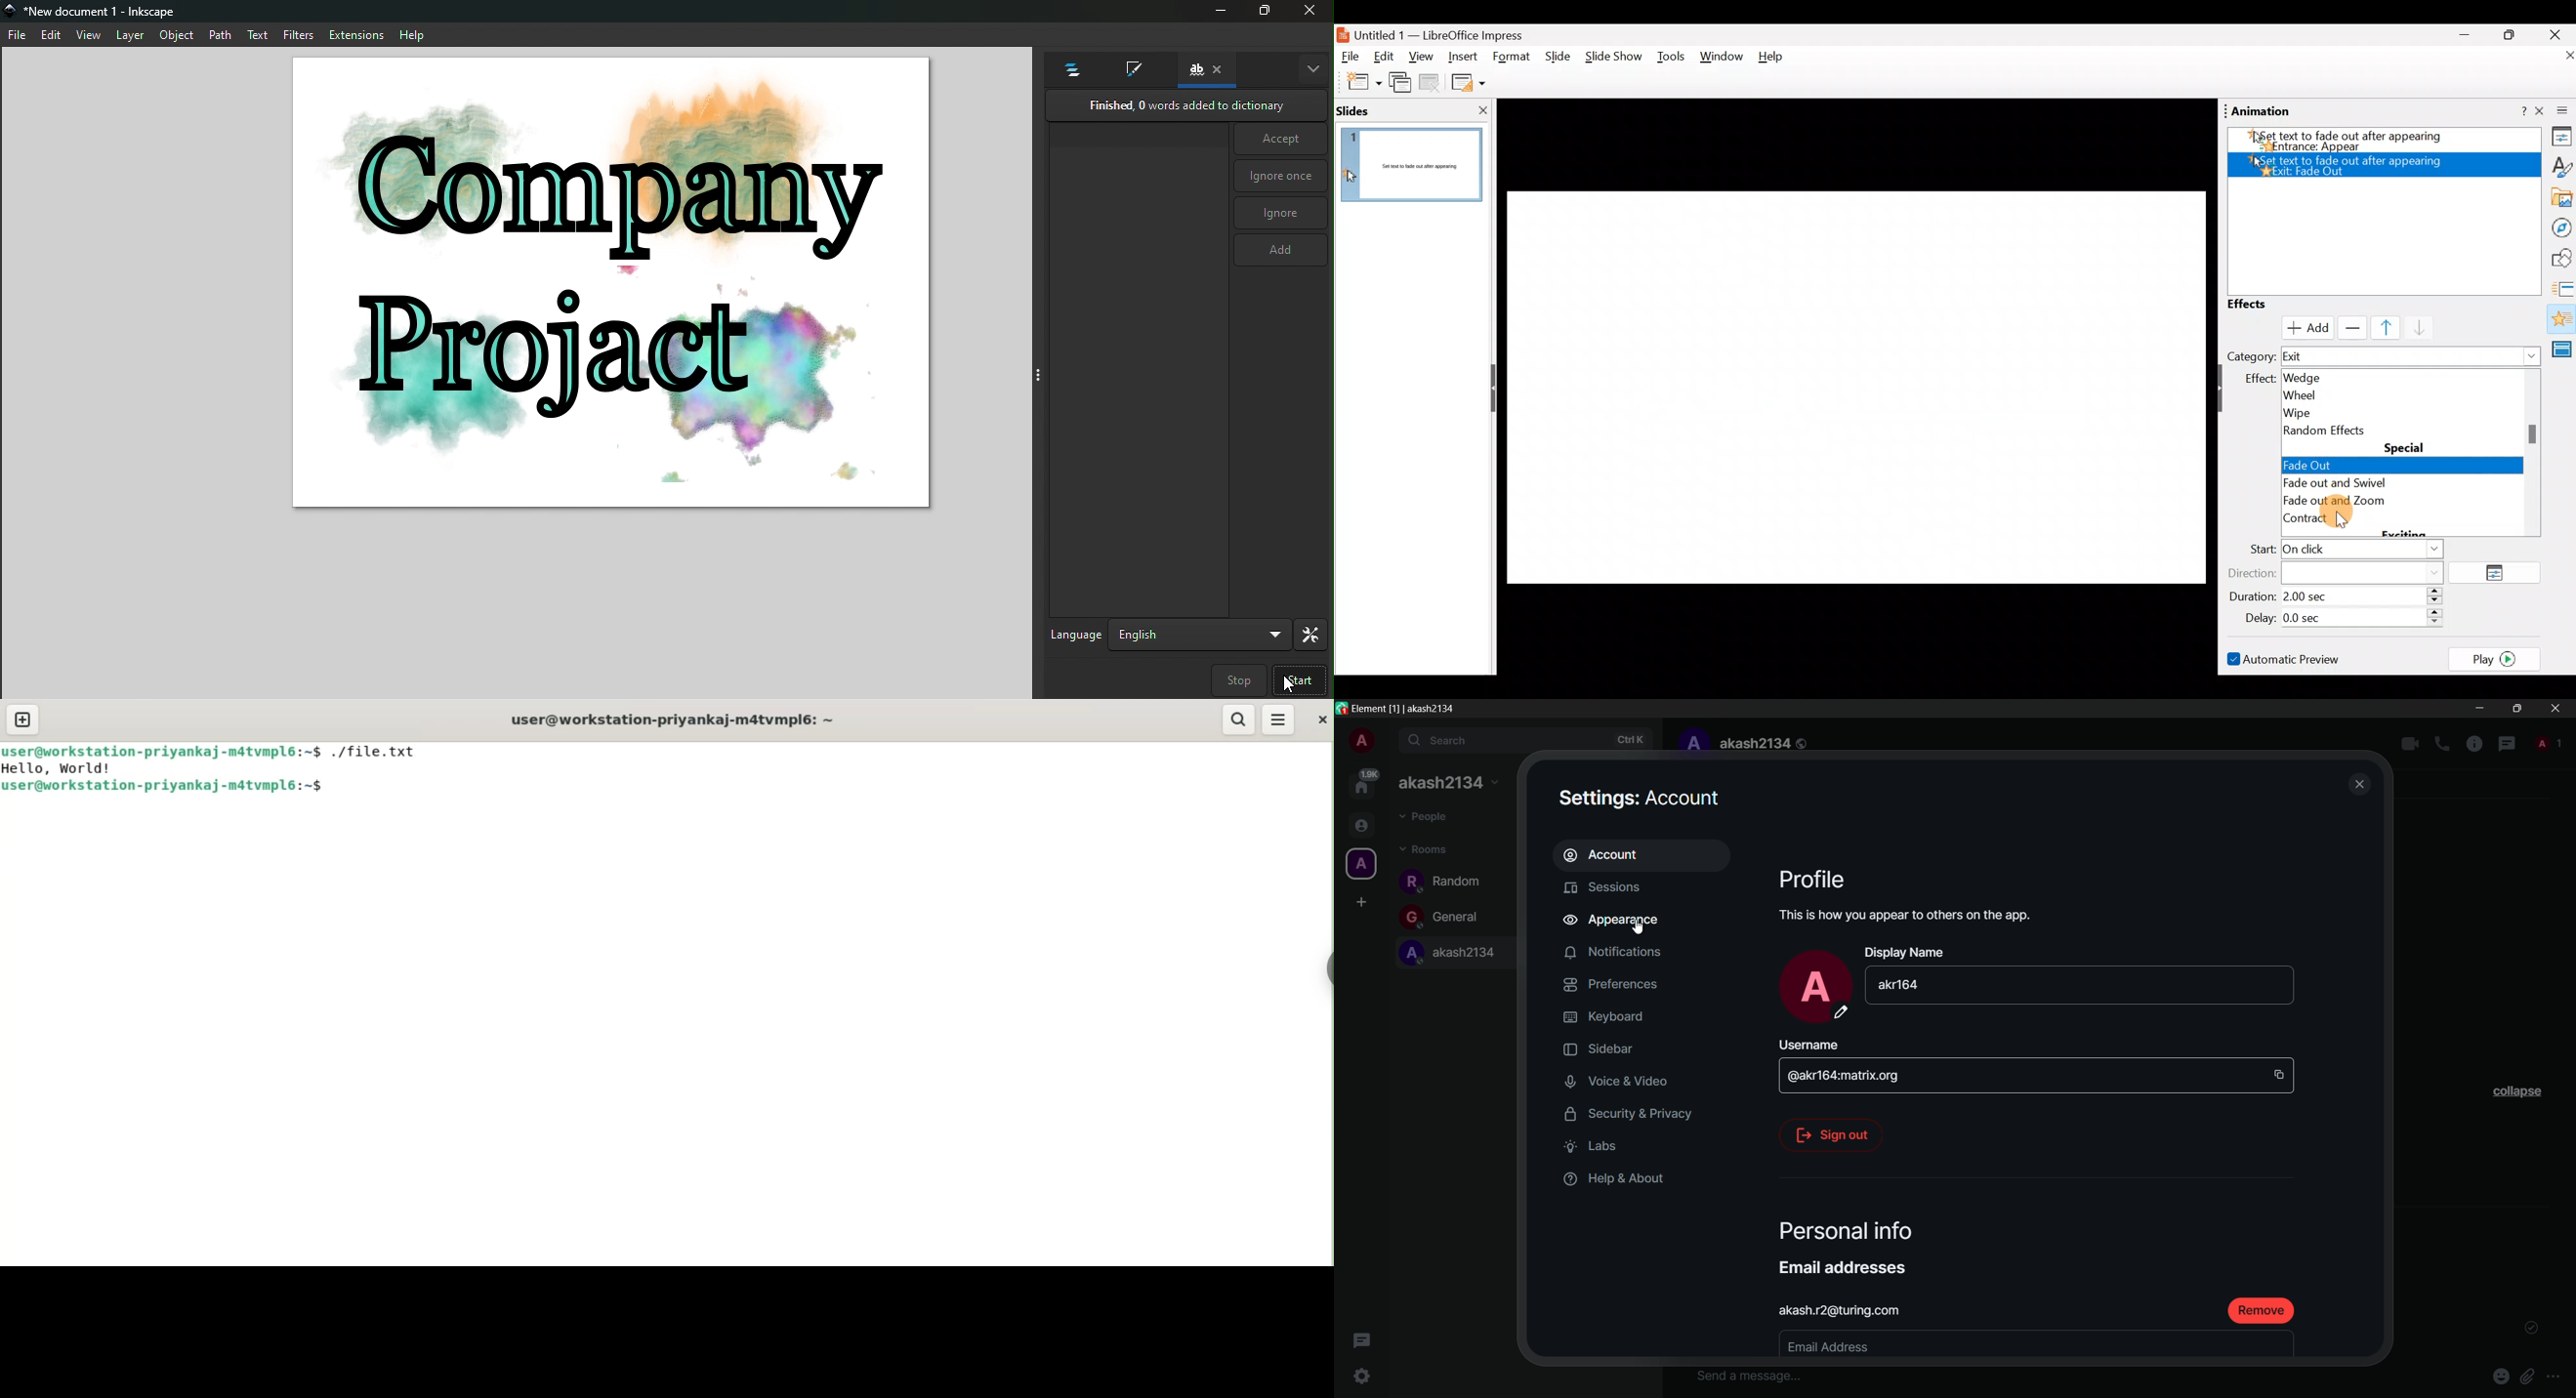 The height and width of the screenshot is (1400, 2576). Describe the element at coordinates (2559, 227) in the screenshot. I see `Navigator` at that location.